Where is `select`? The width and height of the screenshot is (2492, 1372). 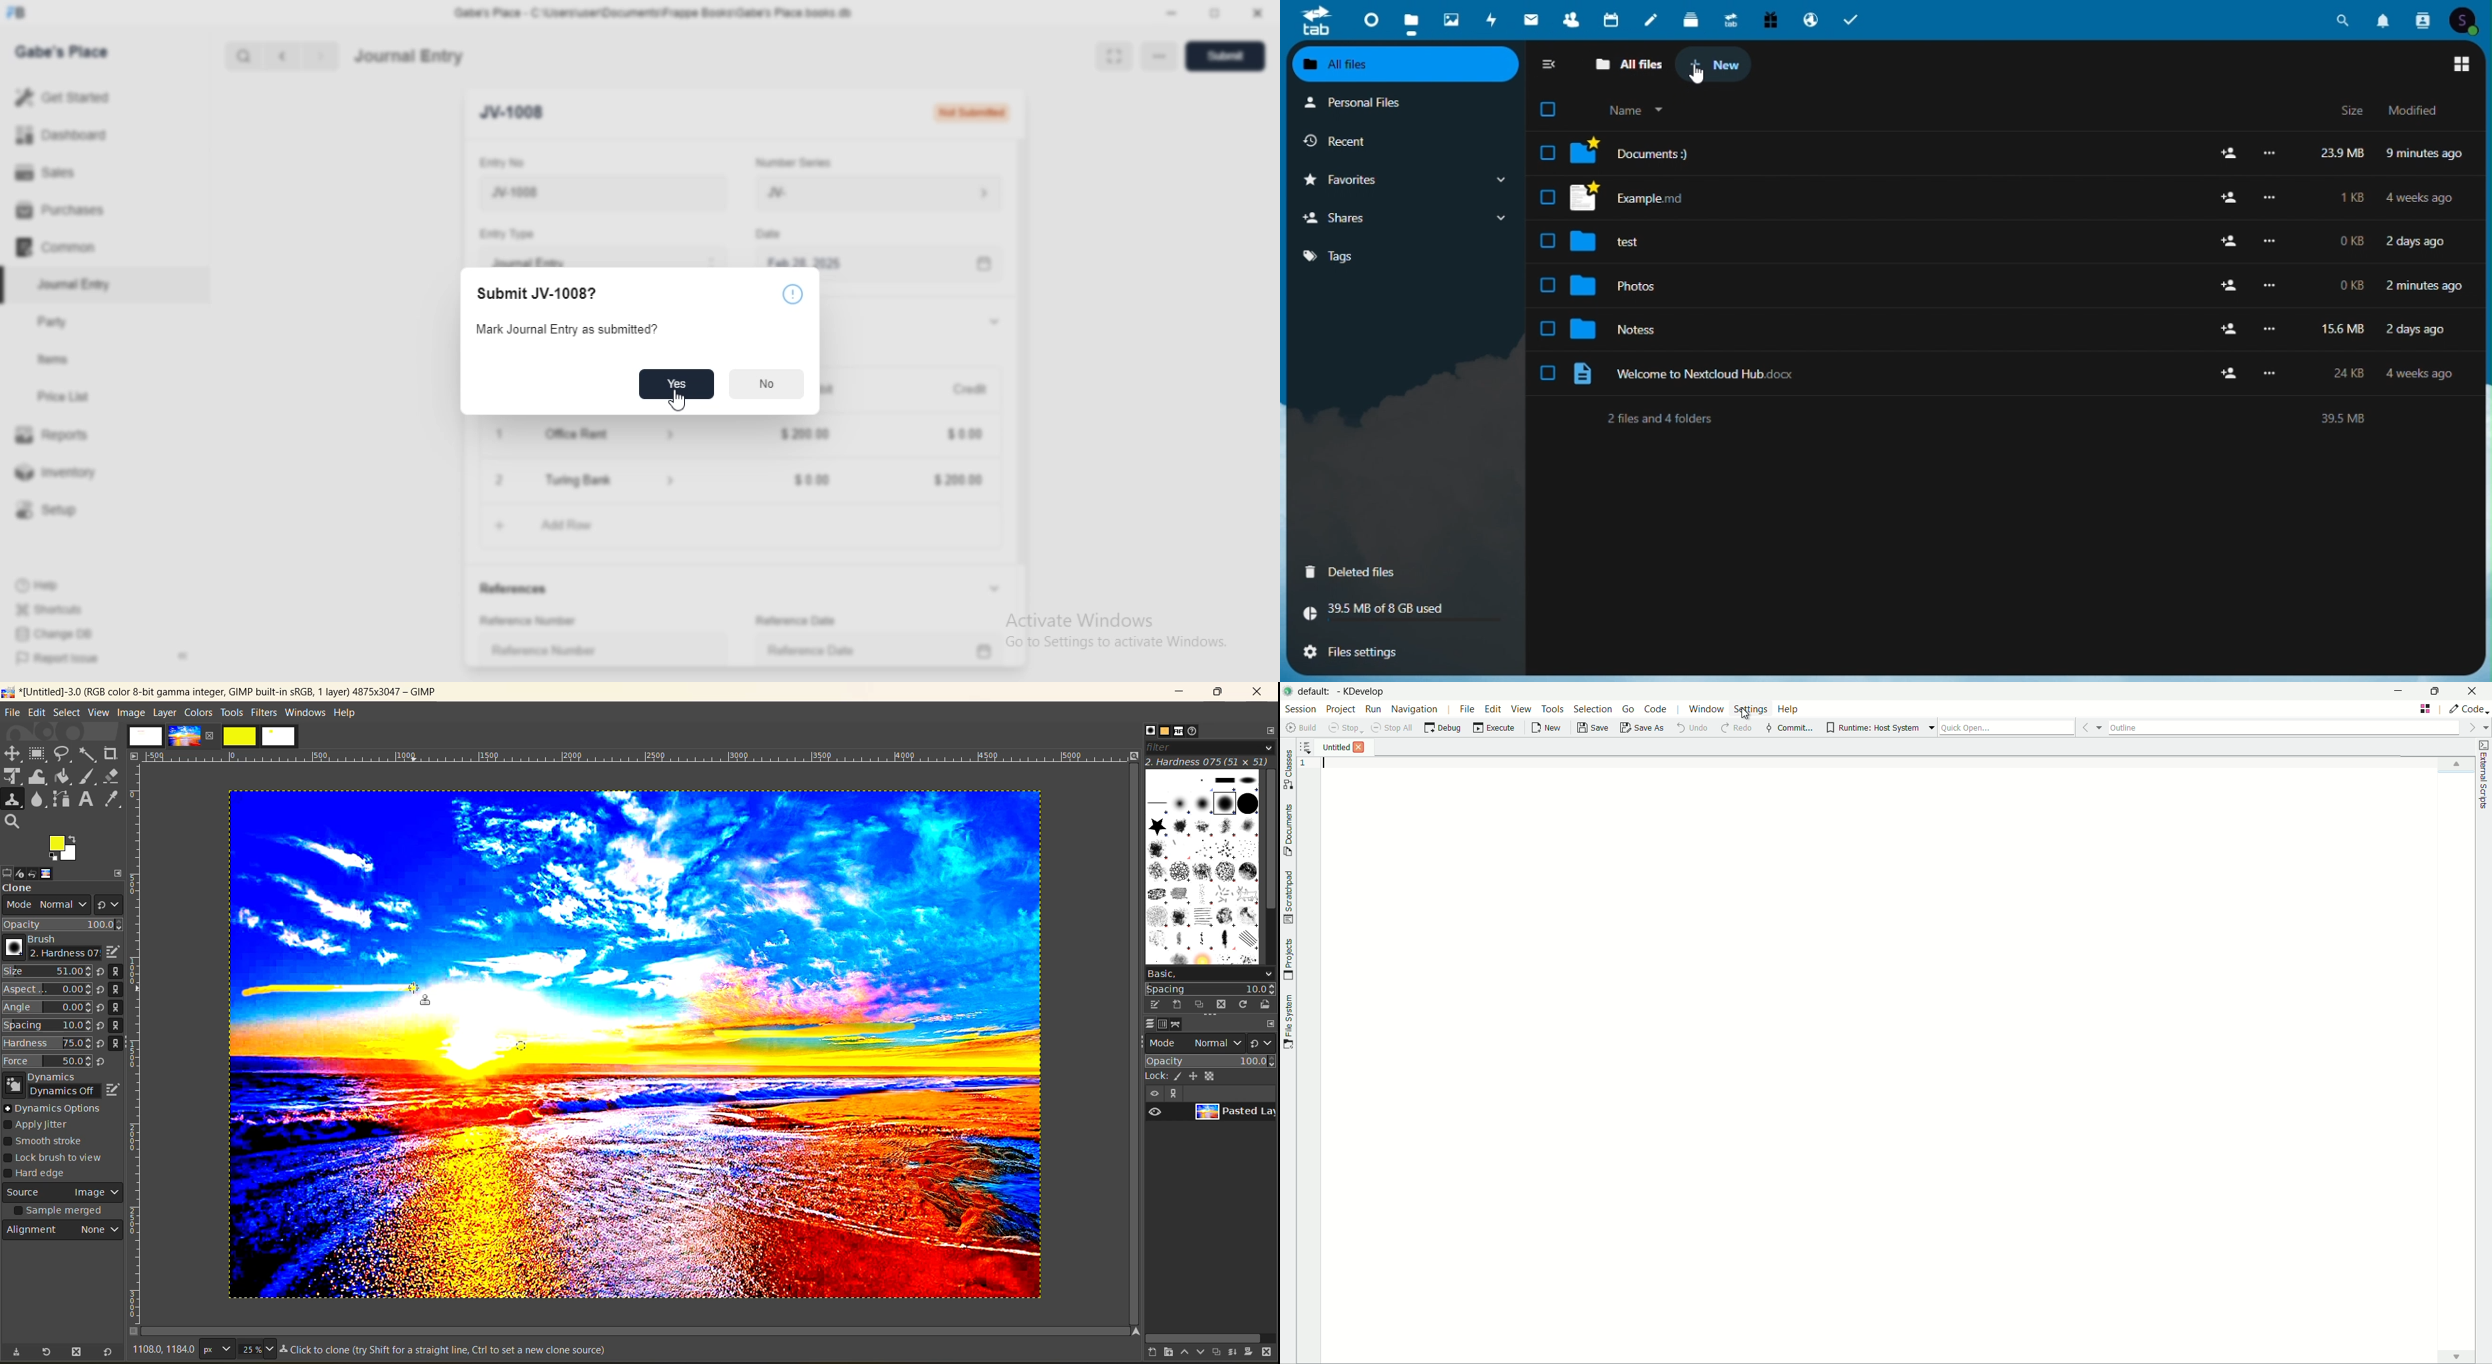 select is located at coordinates (1546, 283).